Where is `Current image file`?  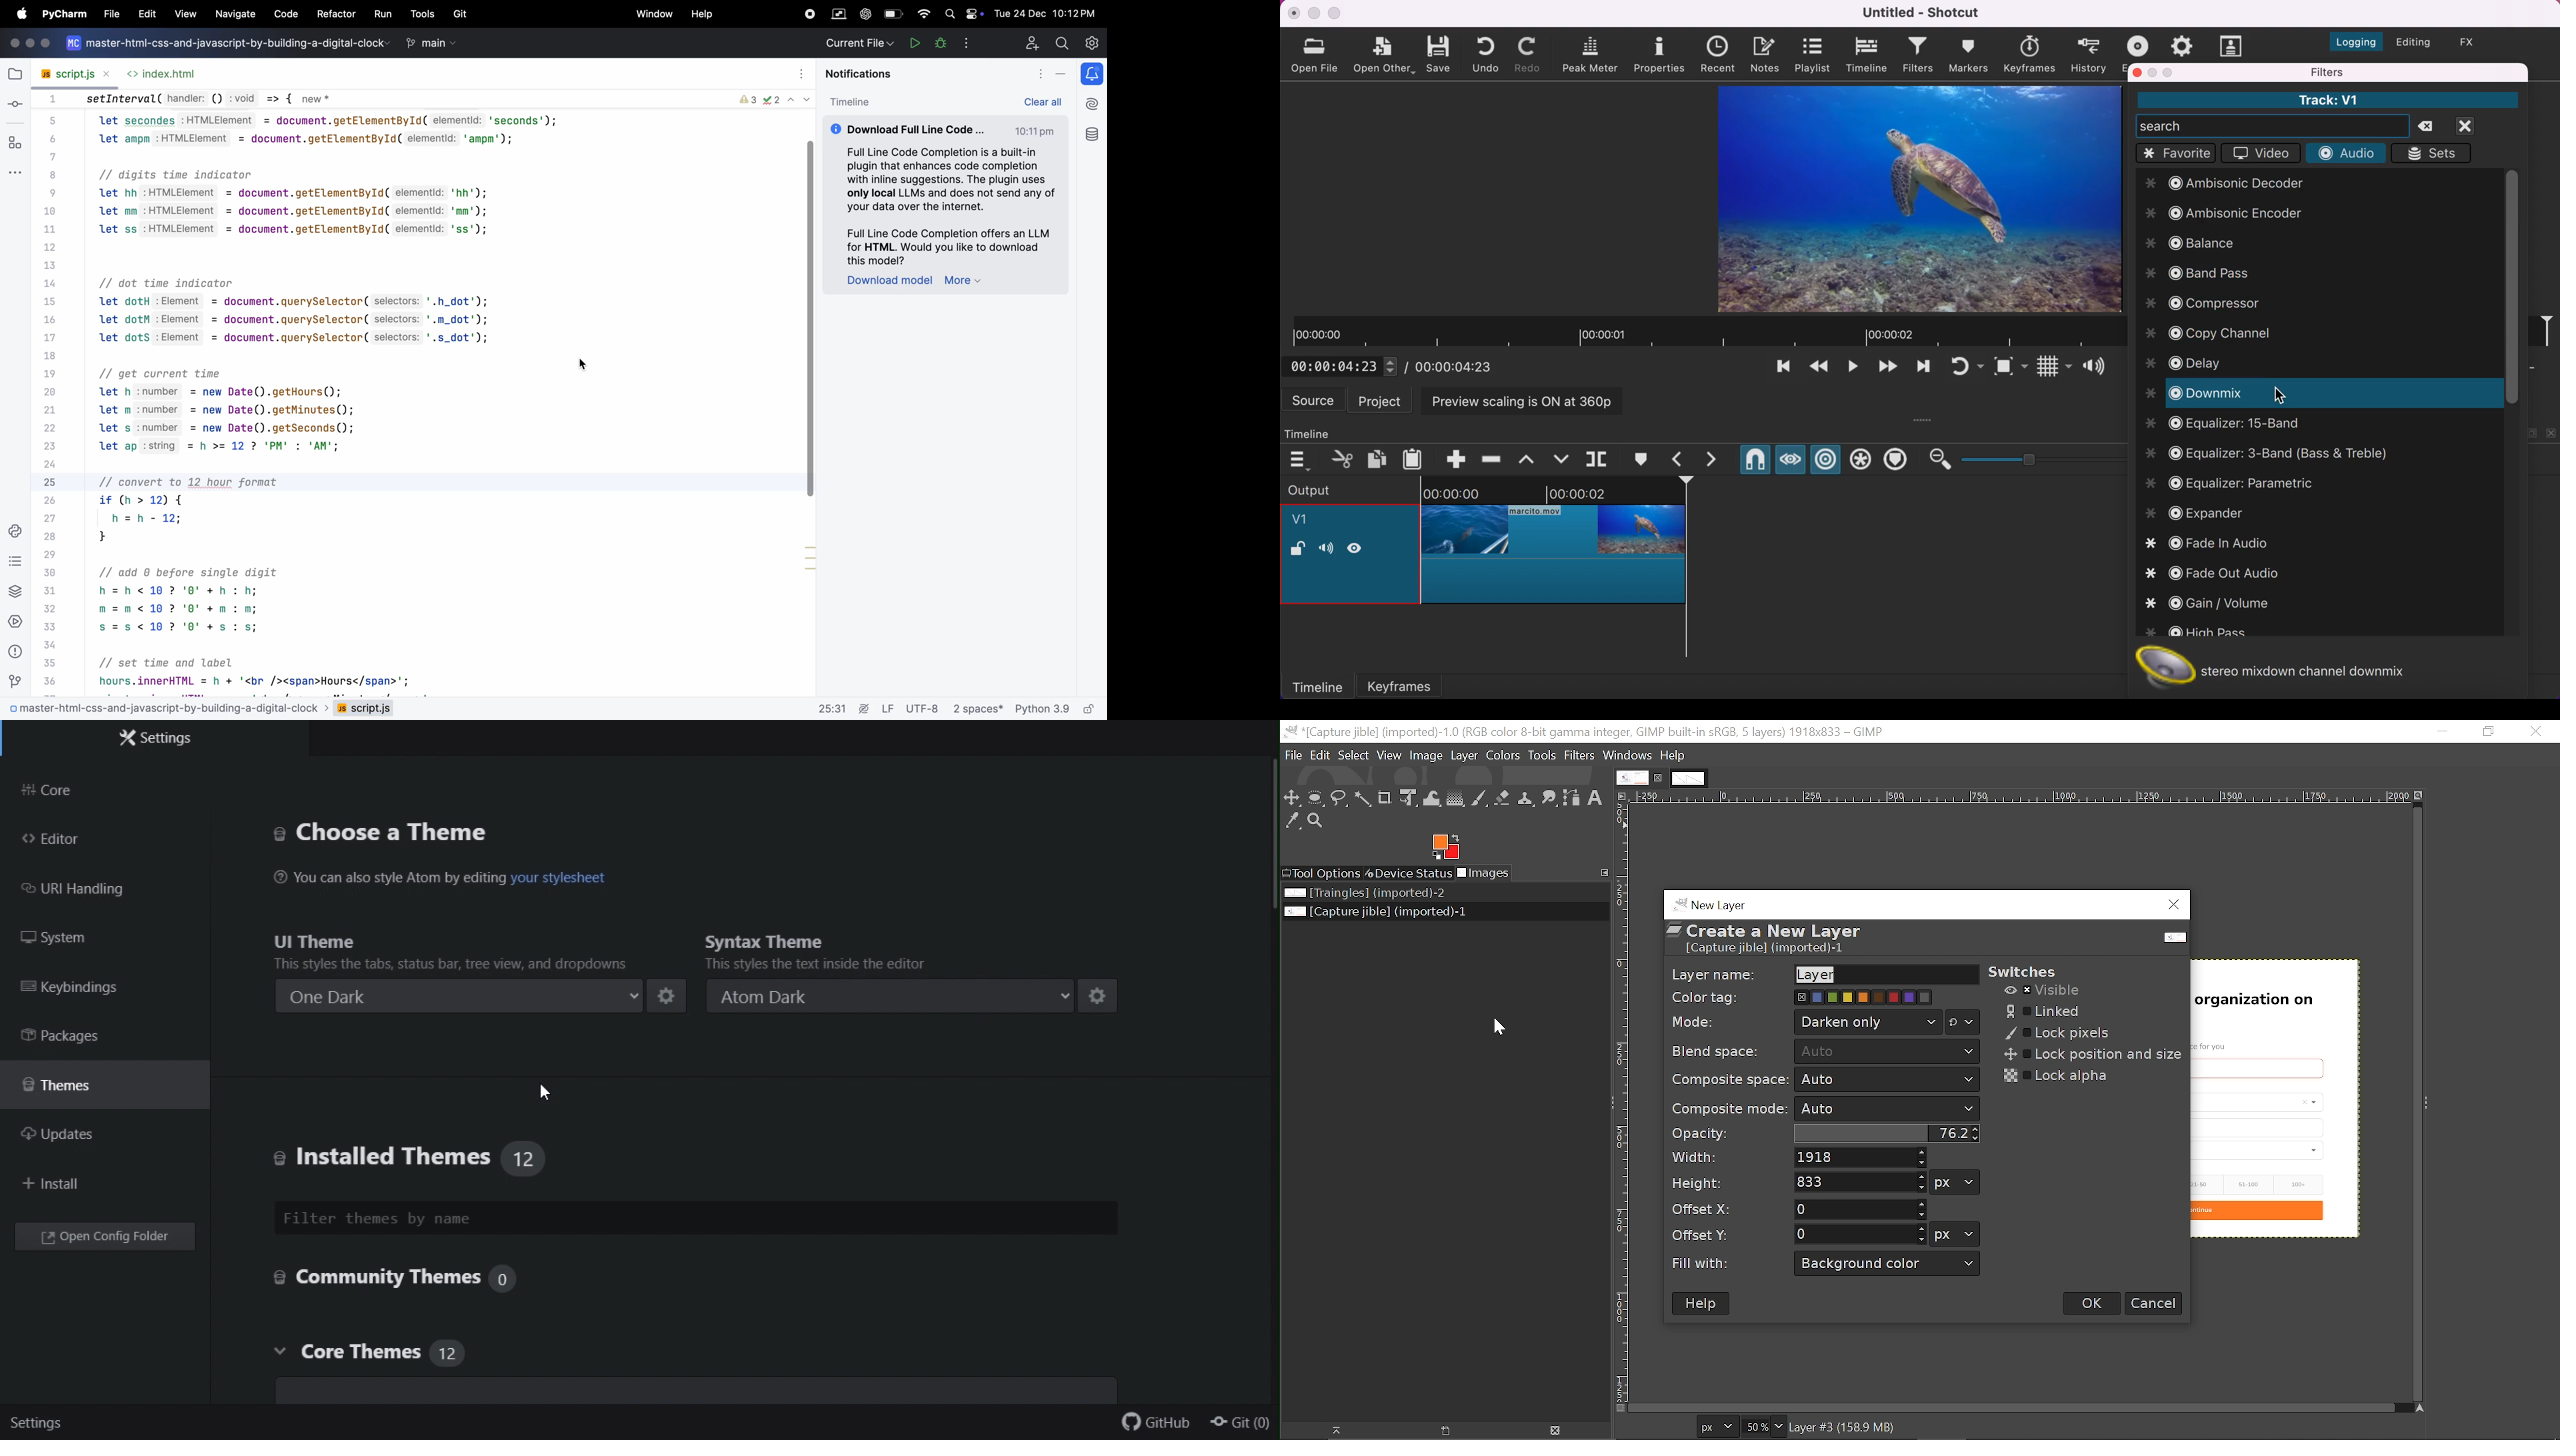
Current image file is located at coordinates (1374, 913).